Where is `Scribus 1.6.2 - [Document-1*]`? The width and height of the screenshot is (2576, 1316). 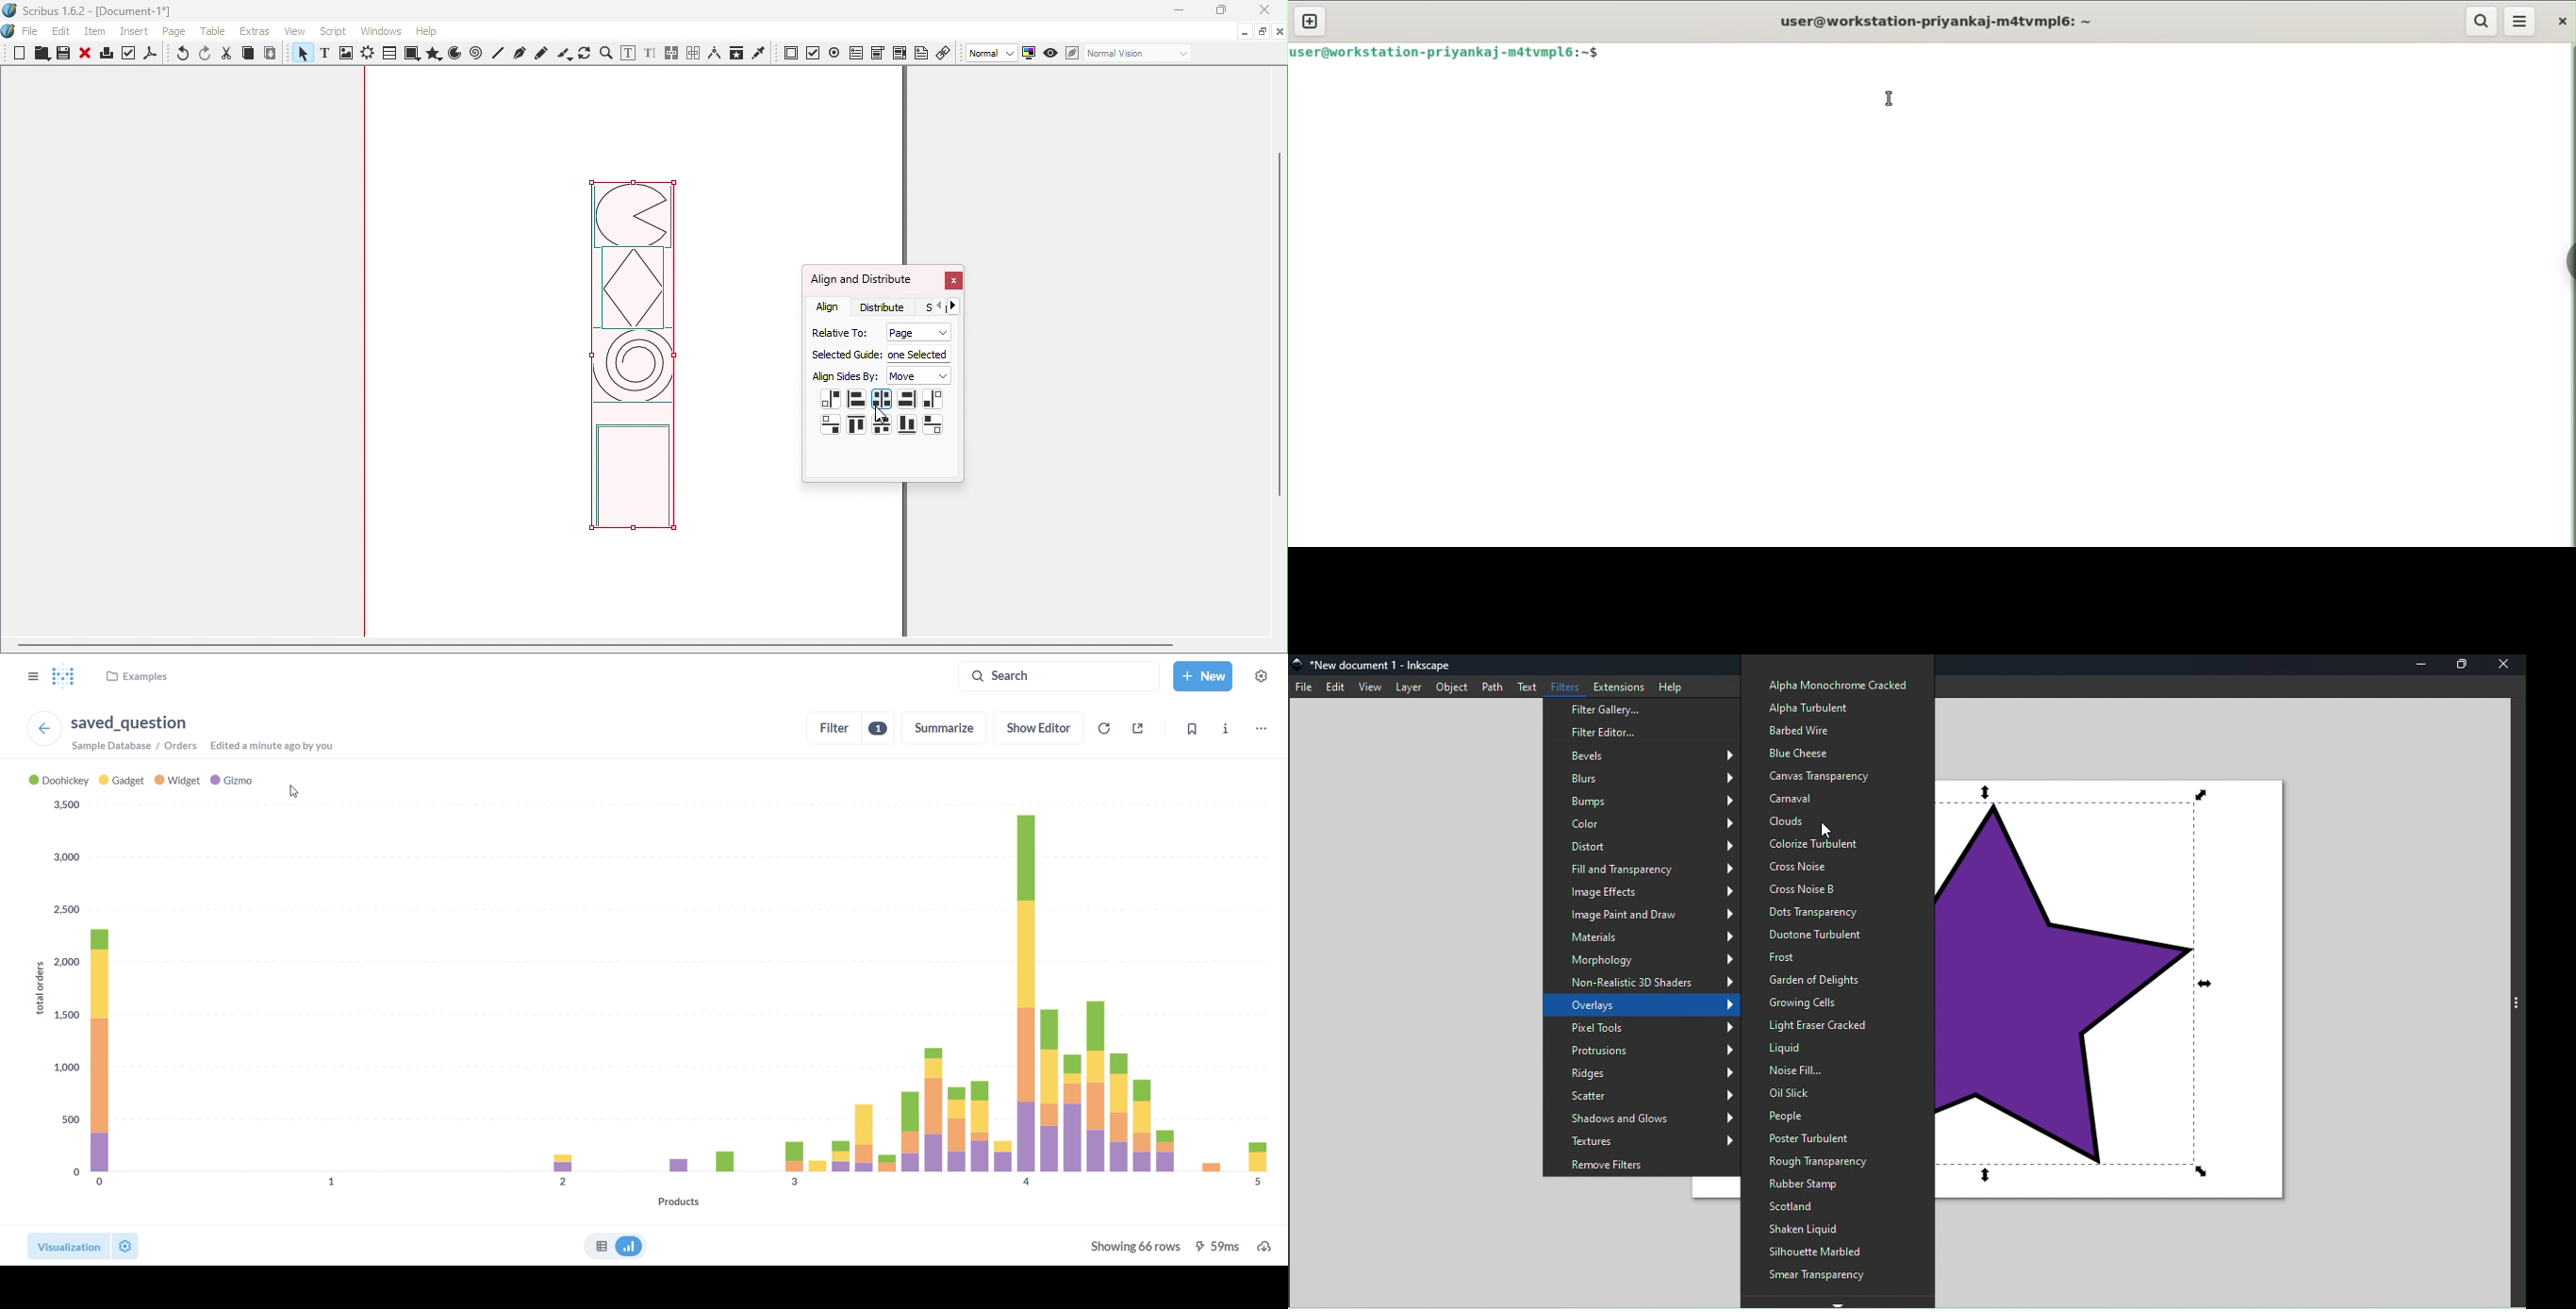 Scribus 1.6.2 - [Document-1*] is located at coordinates (95, 12).